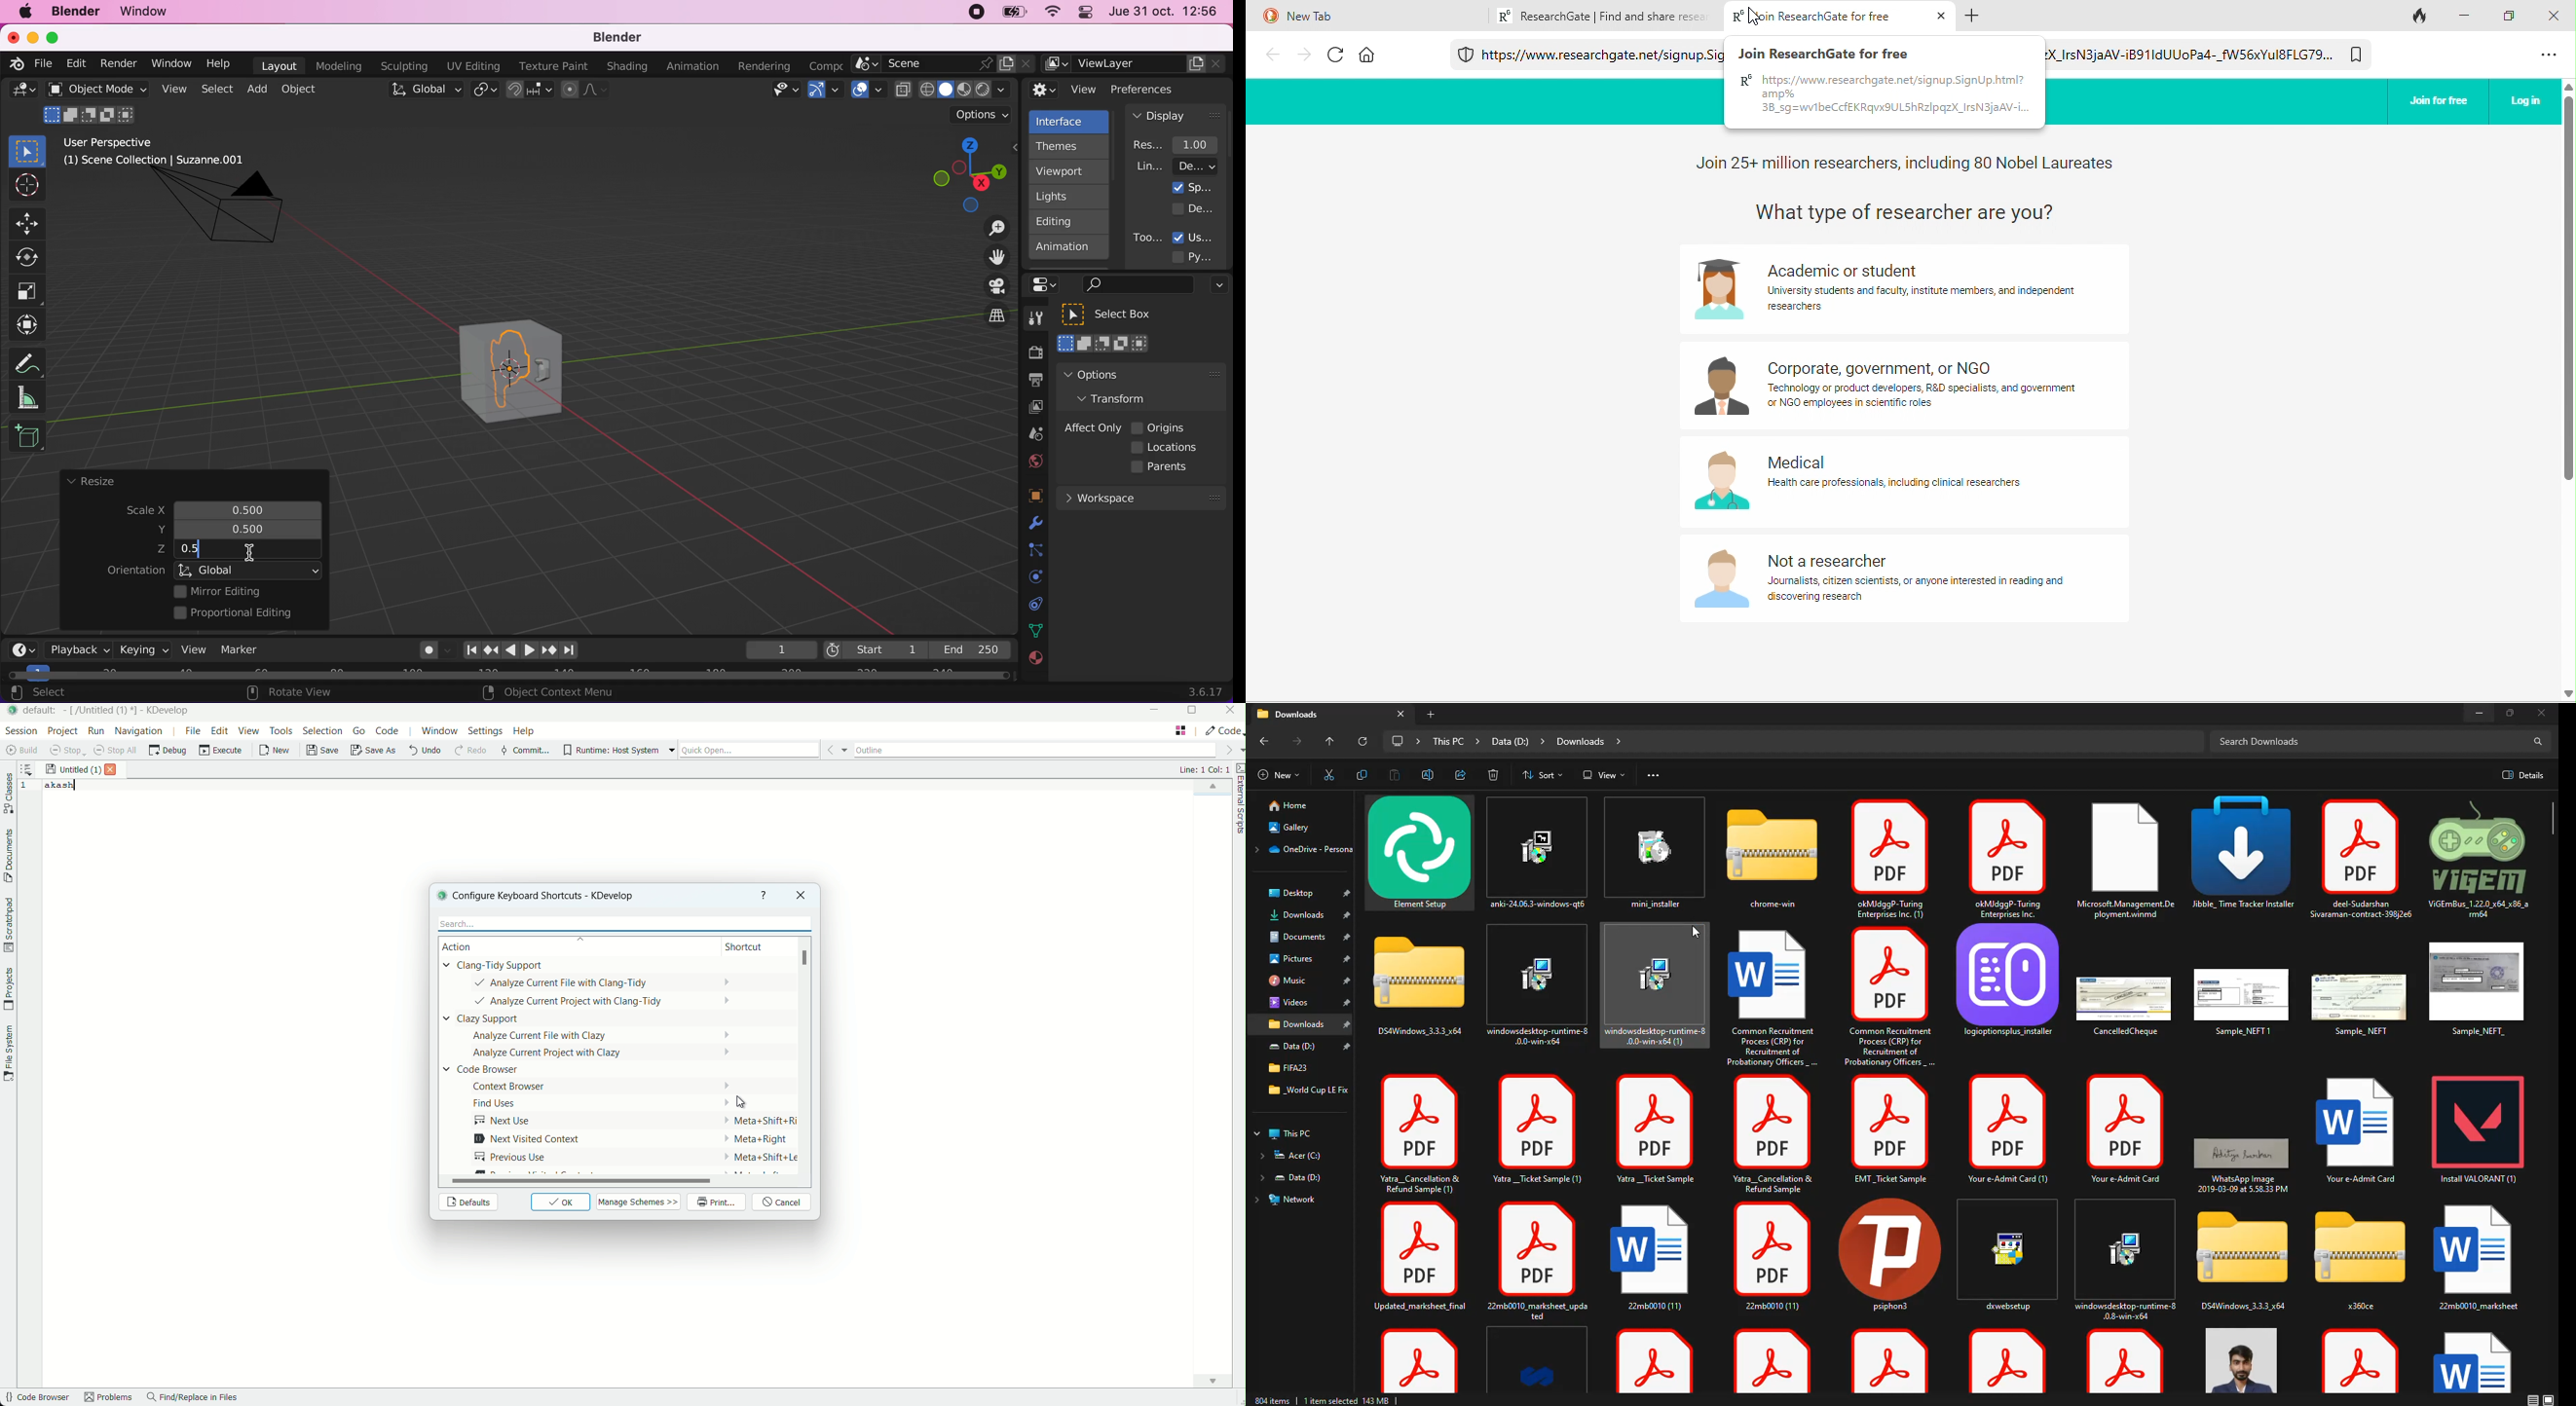 Image resolution: width=2576 pixels, height=1428 pixels. What do you see at coordinates (1394, 775) in the screenshot?
I see `paste` at bounding box center [1394, 775].